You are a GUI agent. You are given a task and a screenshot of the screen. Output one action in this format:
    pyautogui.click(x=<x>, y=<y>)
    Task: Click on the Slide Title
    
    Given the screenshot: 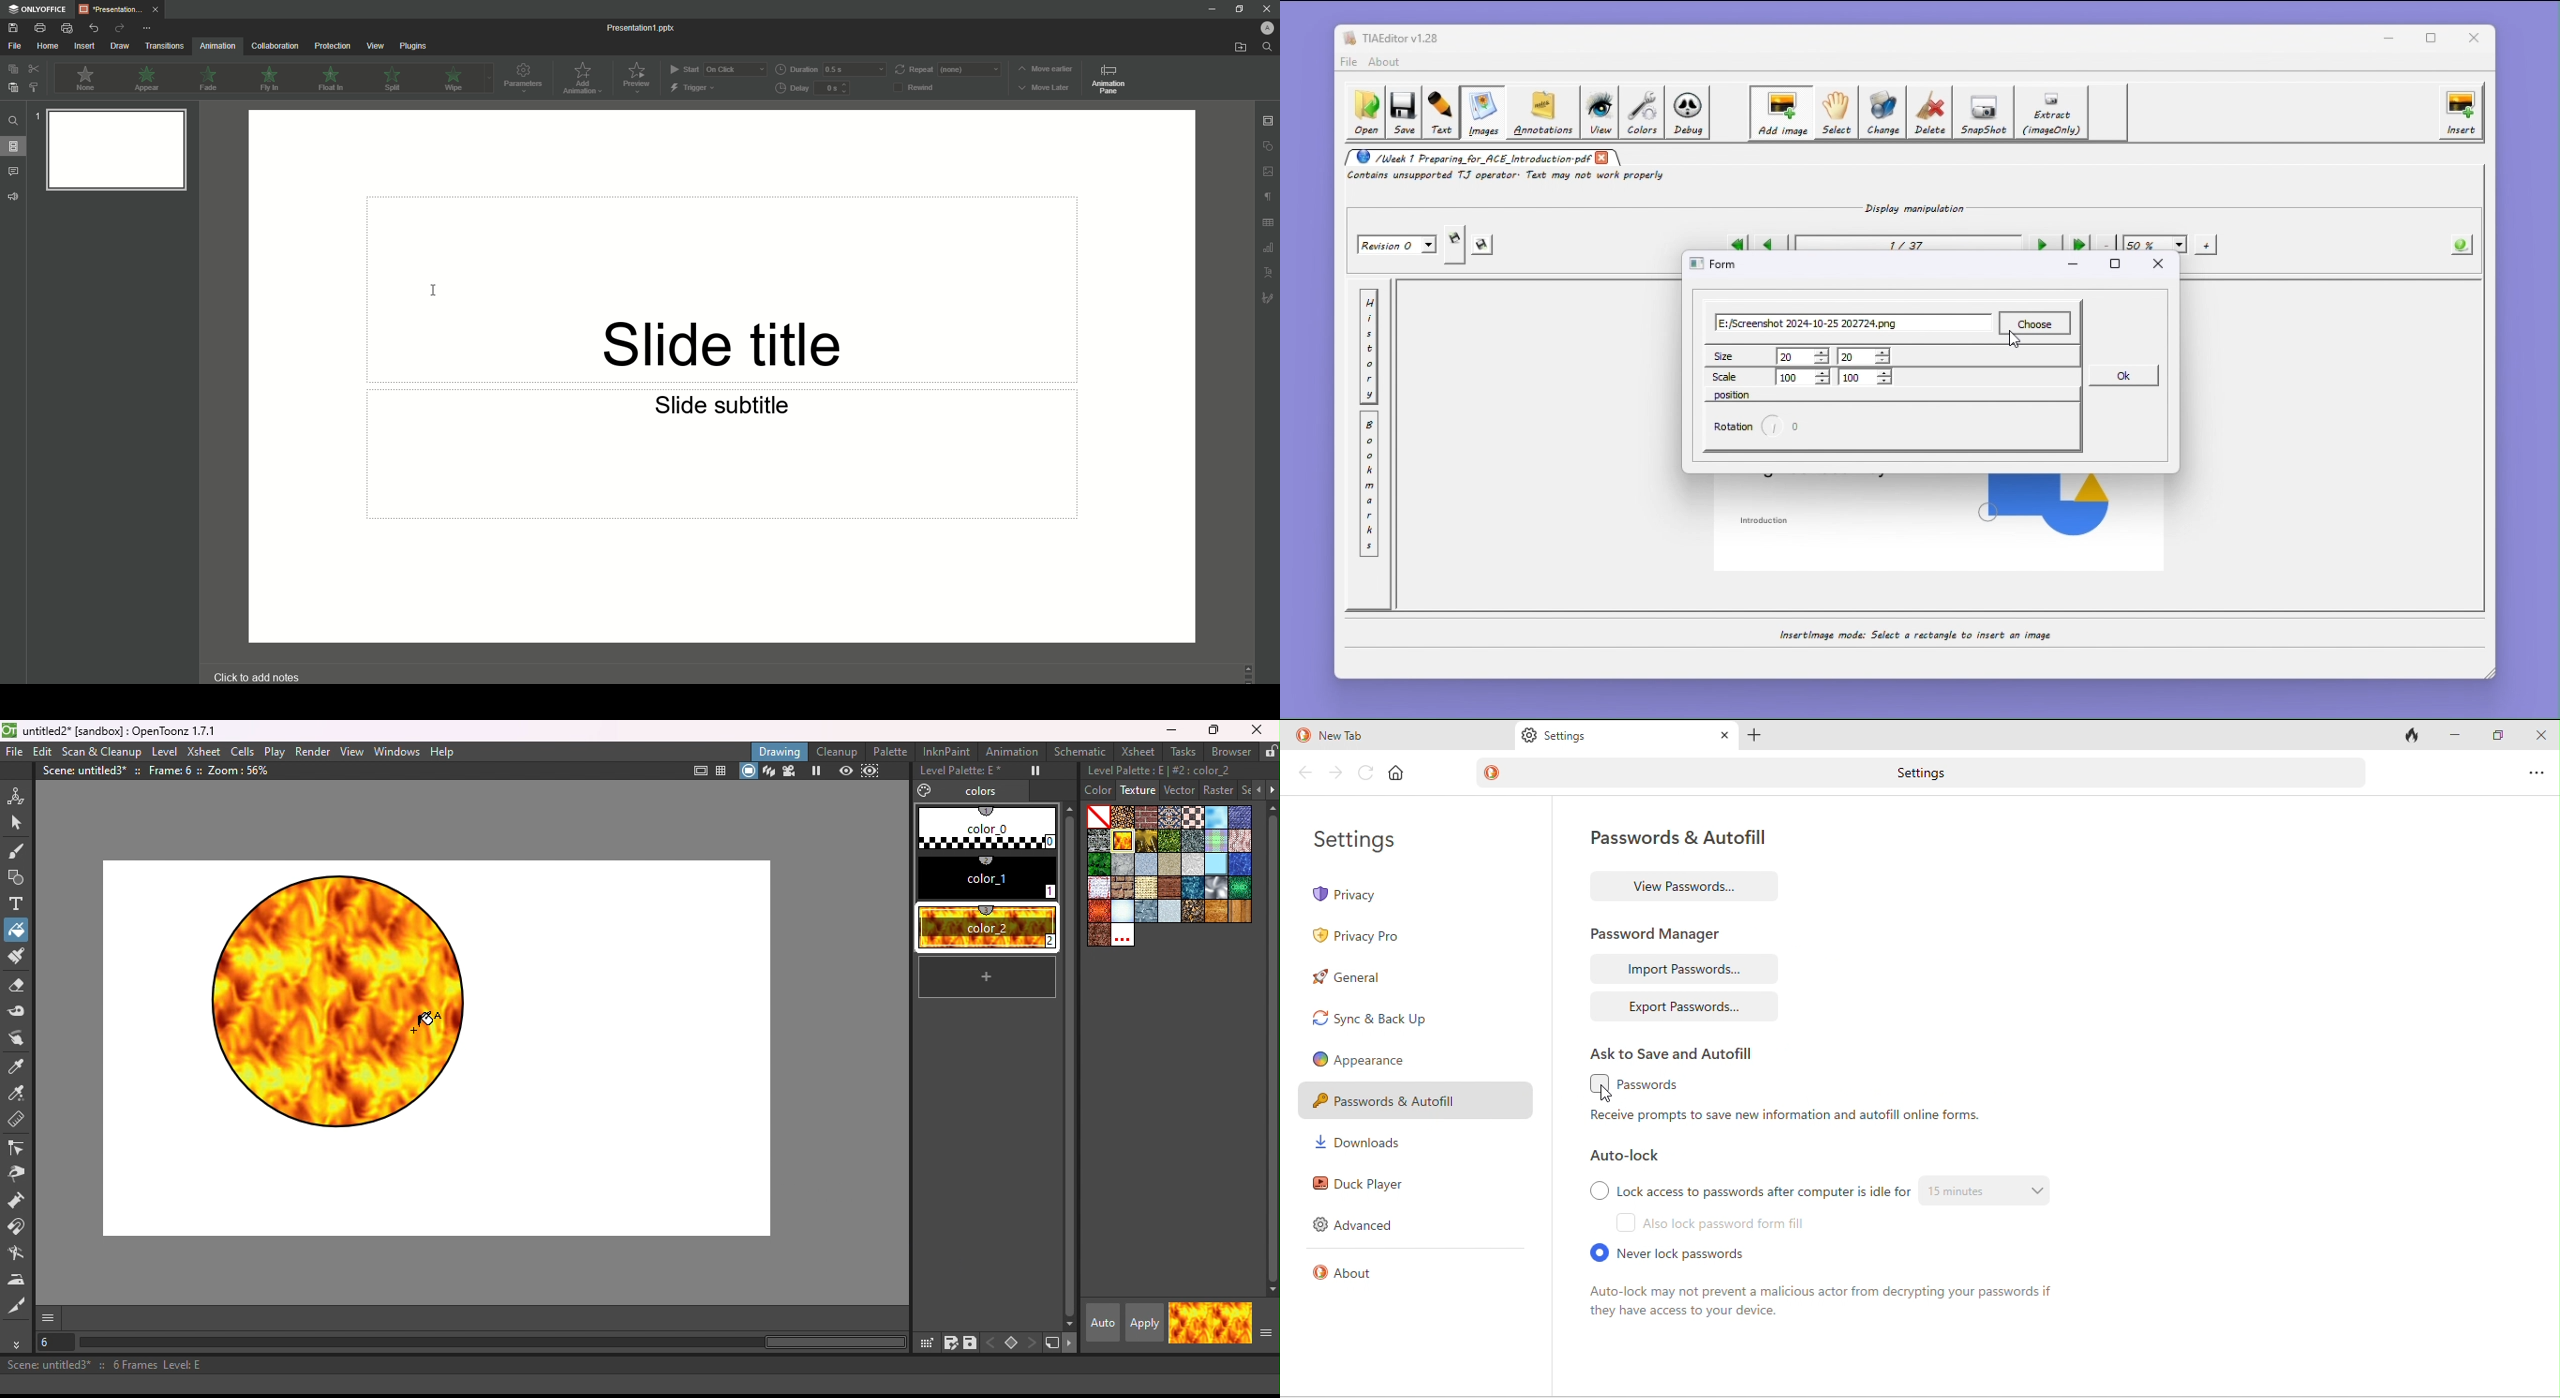 What is the action you would take?
    pyautogui.click(x=731, y=327)
    